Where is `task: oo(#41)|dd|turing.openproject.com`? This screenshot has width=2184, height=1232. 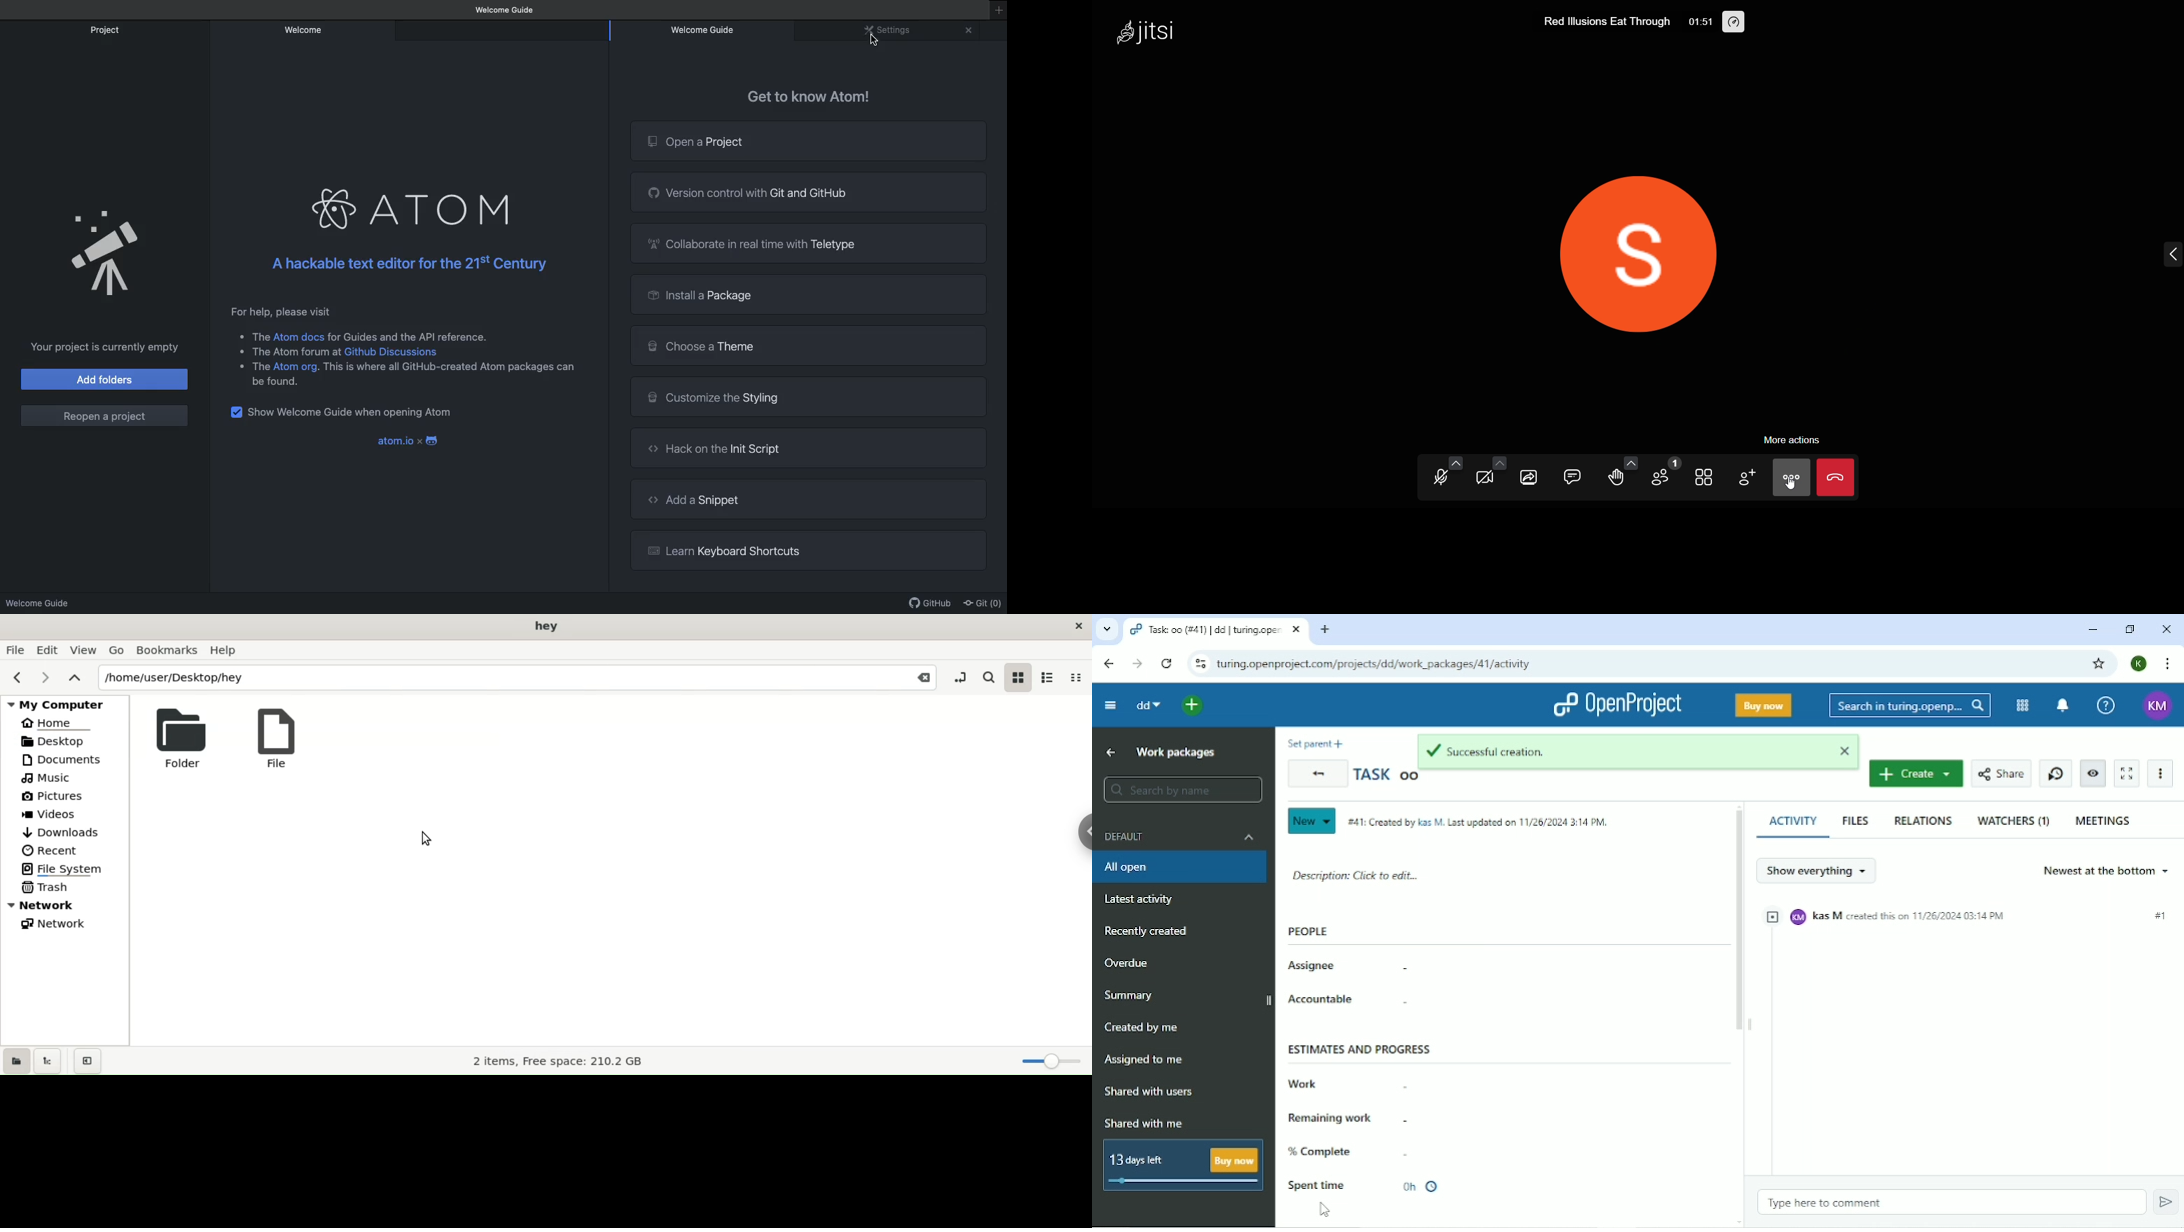 task: oo(#41)|dd|turing.openproject.com is located at coordinates (1203, 631).